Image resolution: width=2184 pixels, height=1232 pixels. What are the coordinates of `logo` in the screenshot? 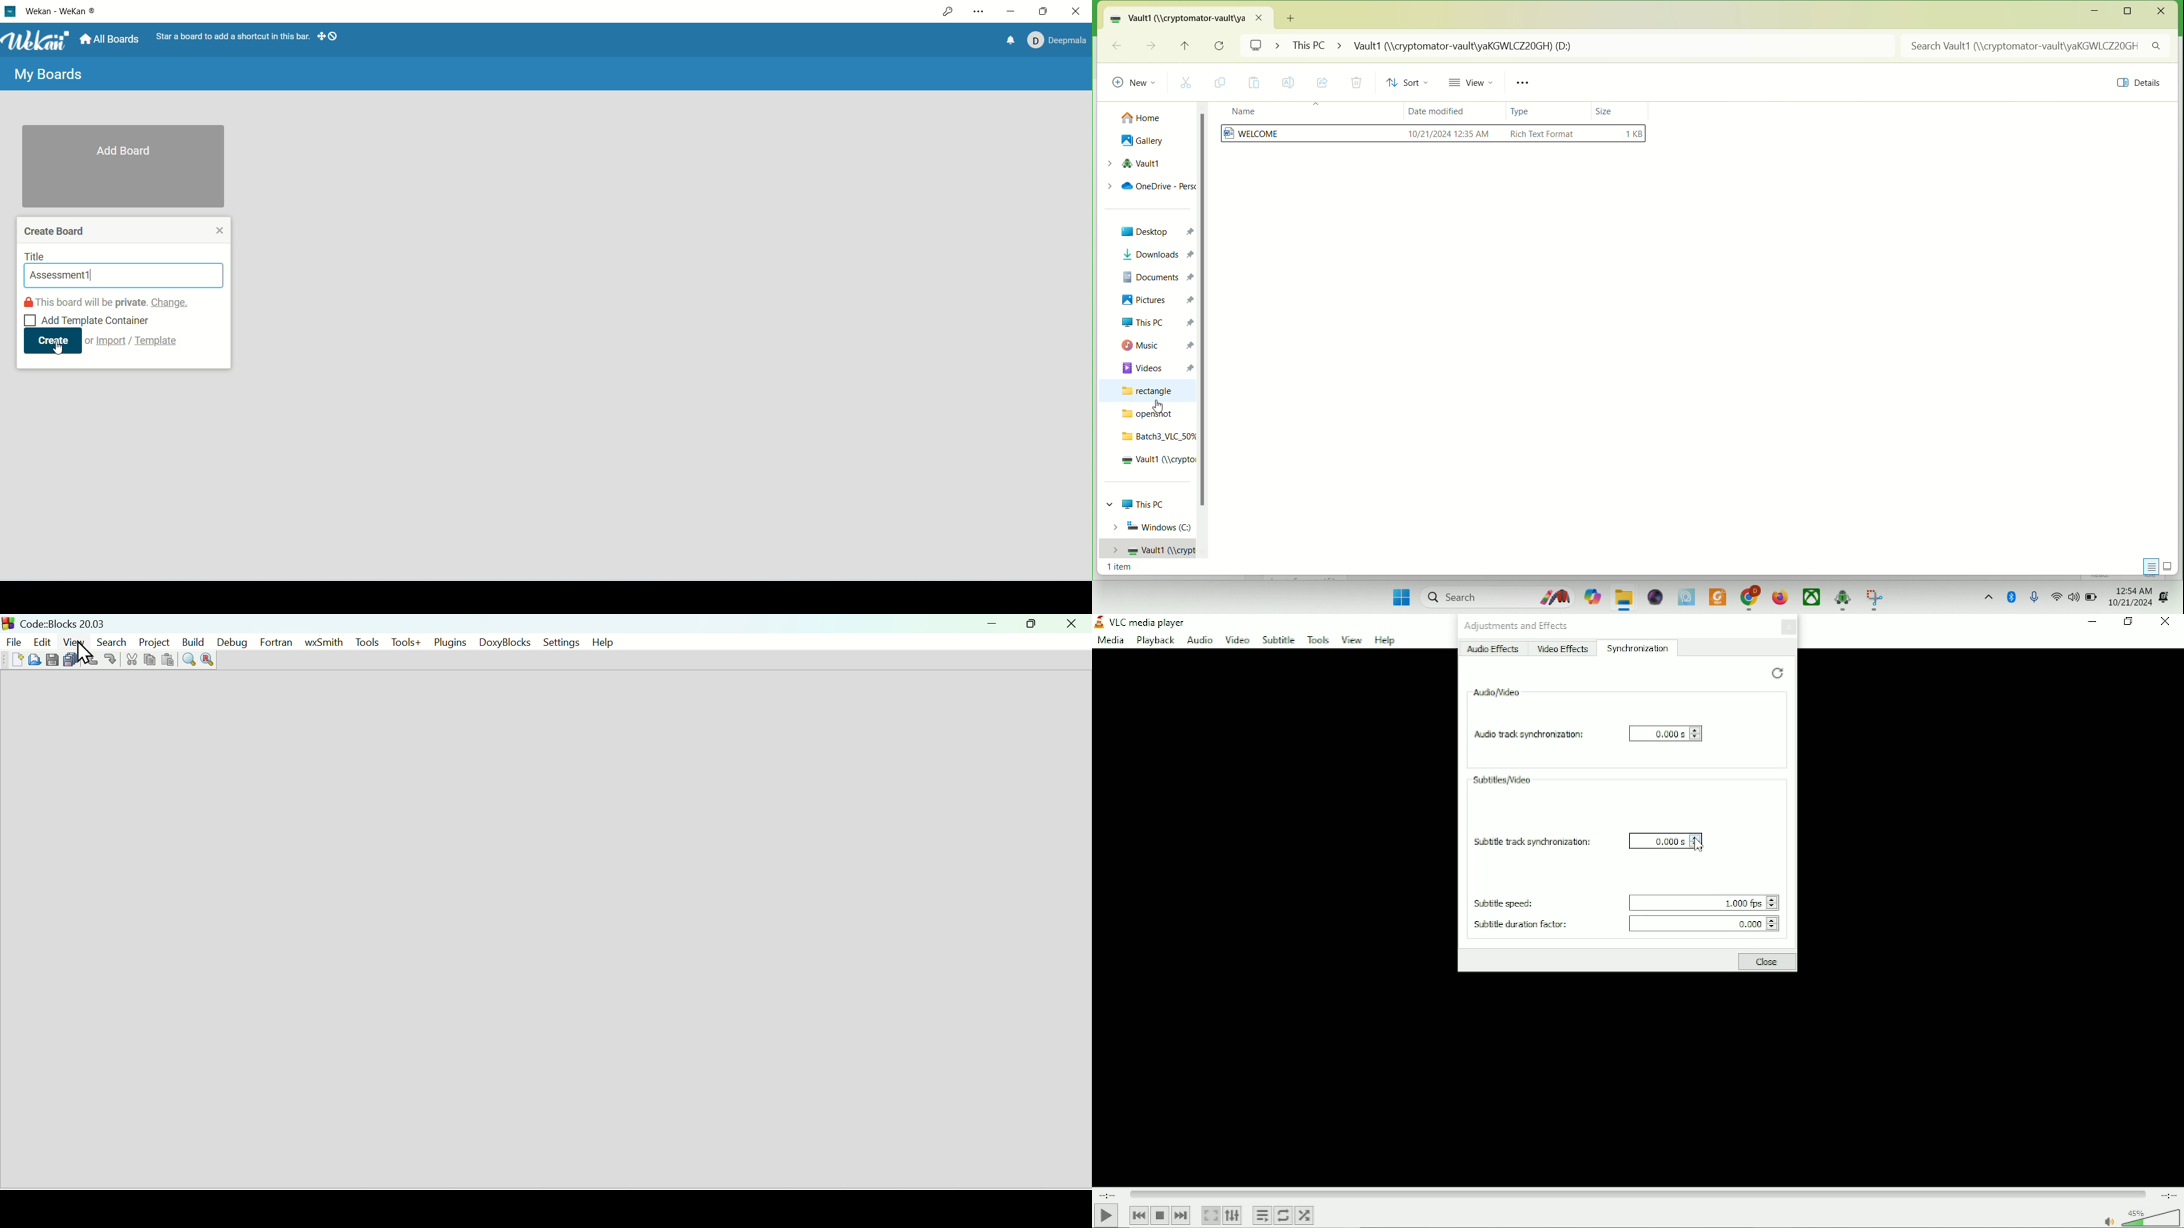 It's located at (10, 12).